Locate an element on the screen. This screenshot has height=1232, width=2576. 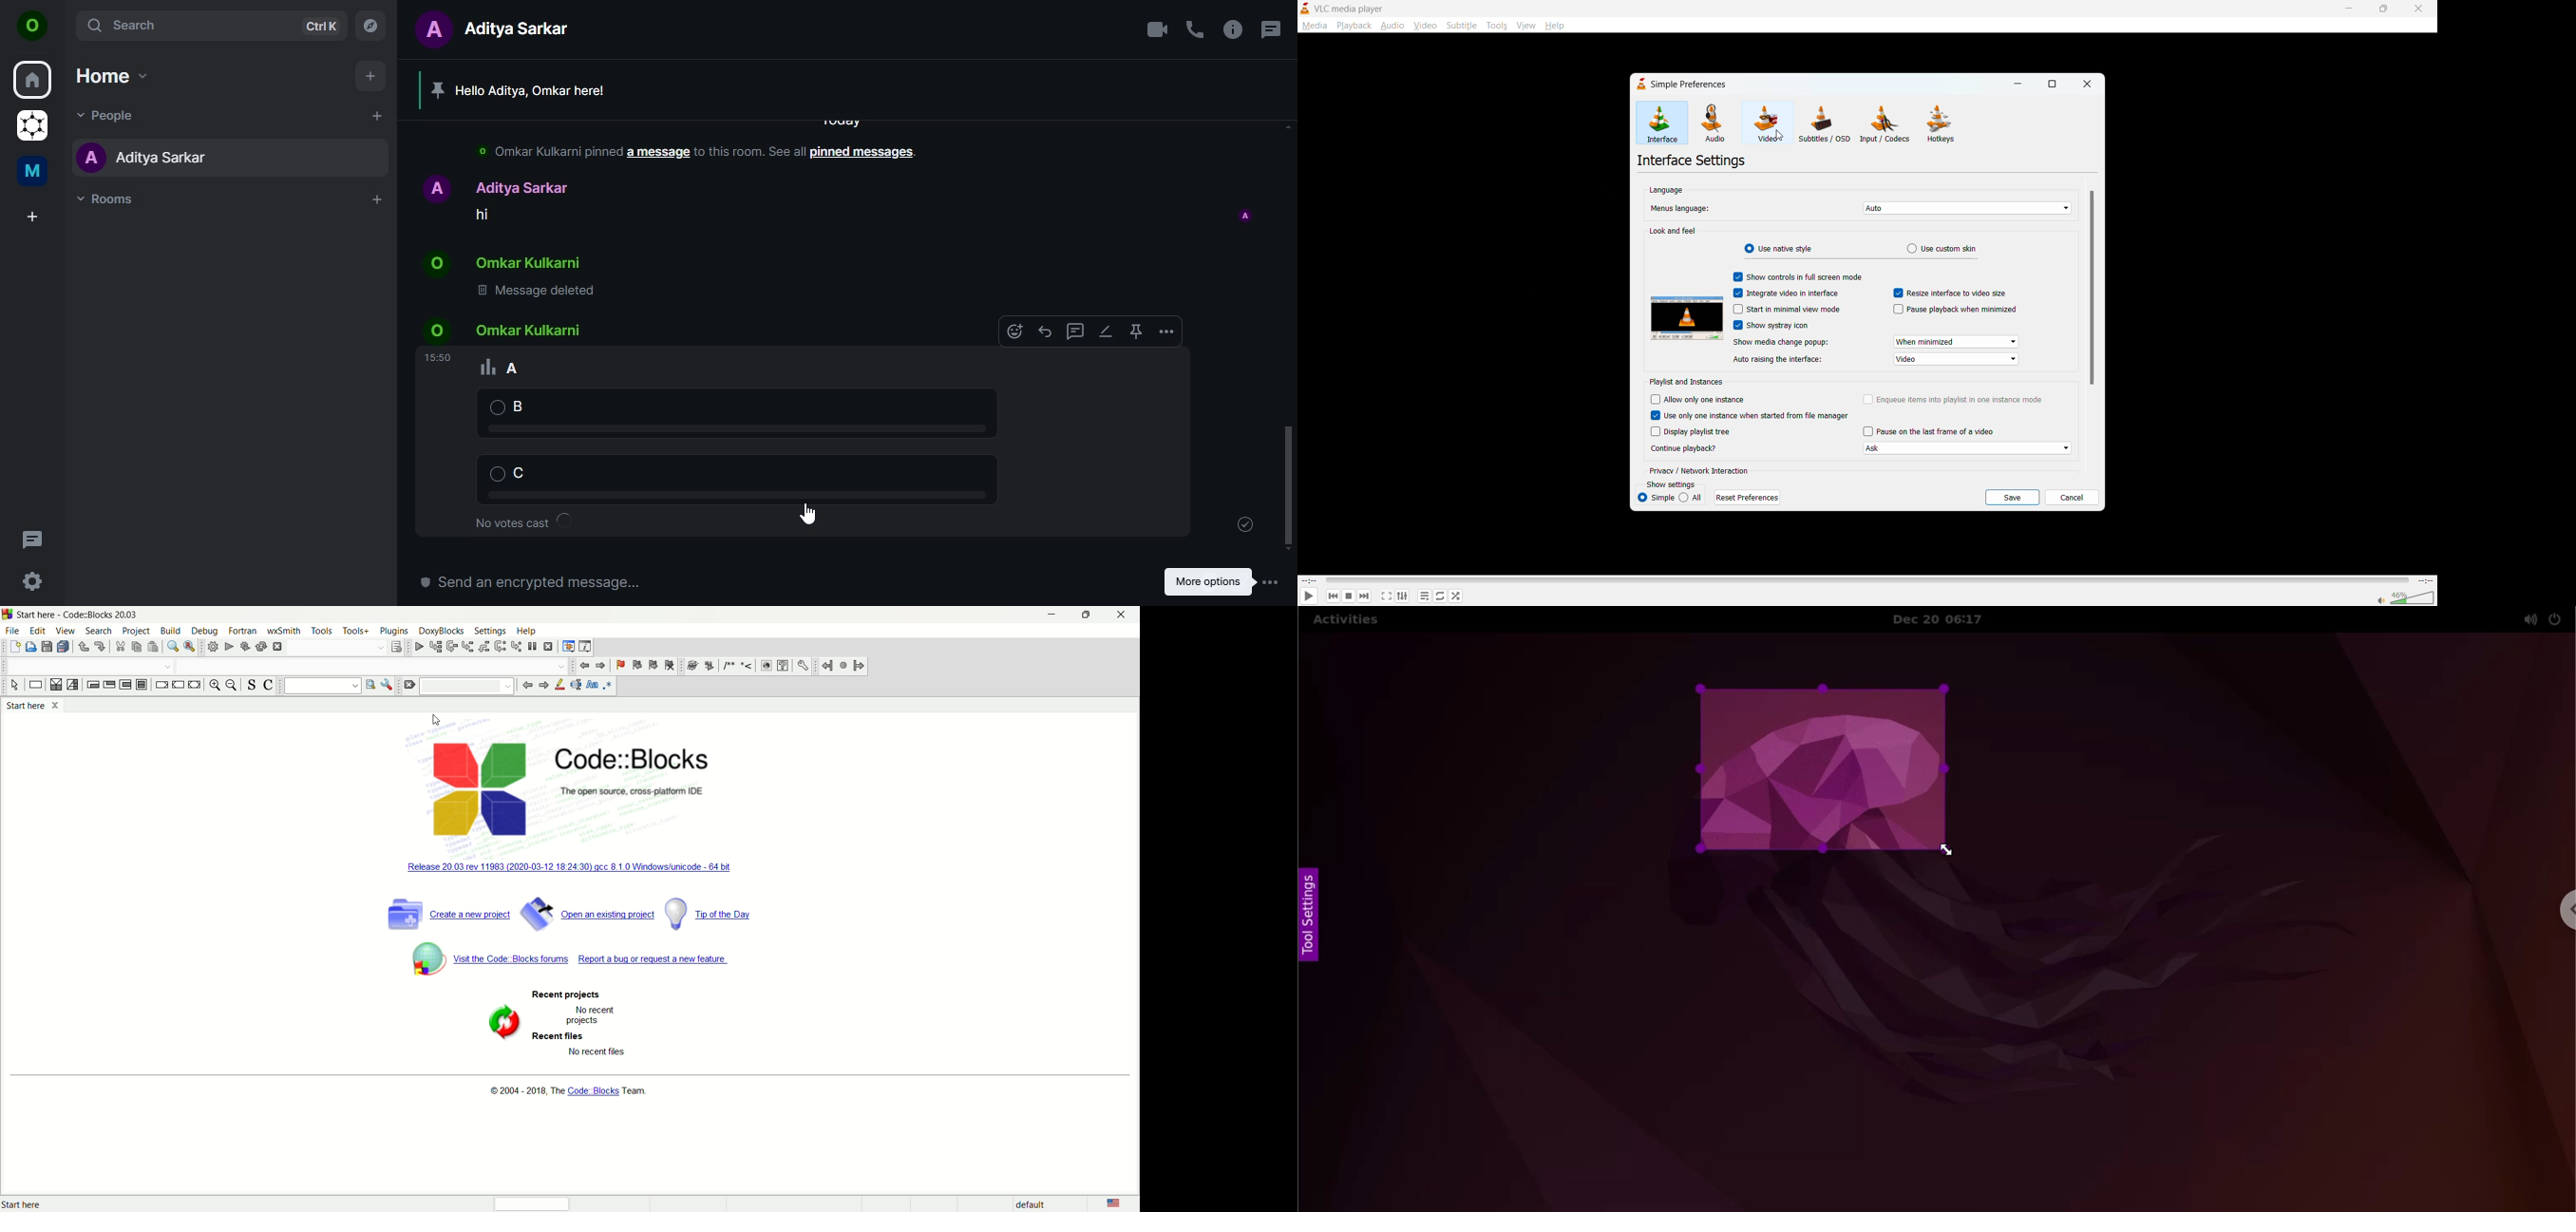
volume is located at coordinates (2406, 596).